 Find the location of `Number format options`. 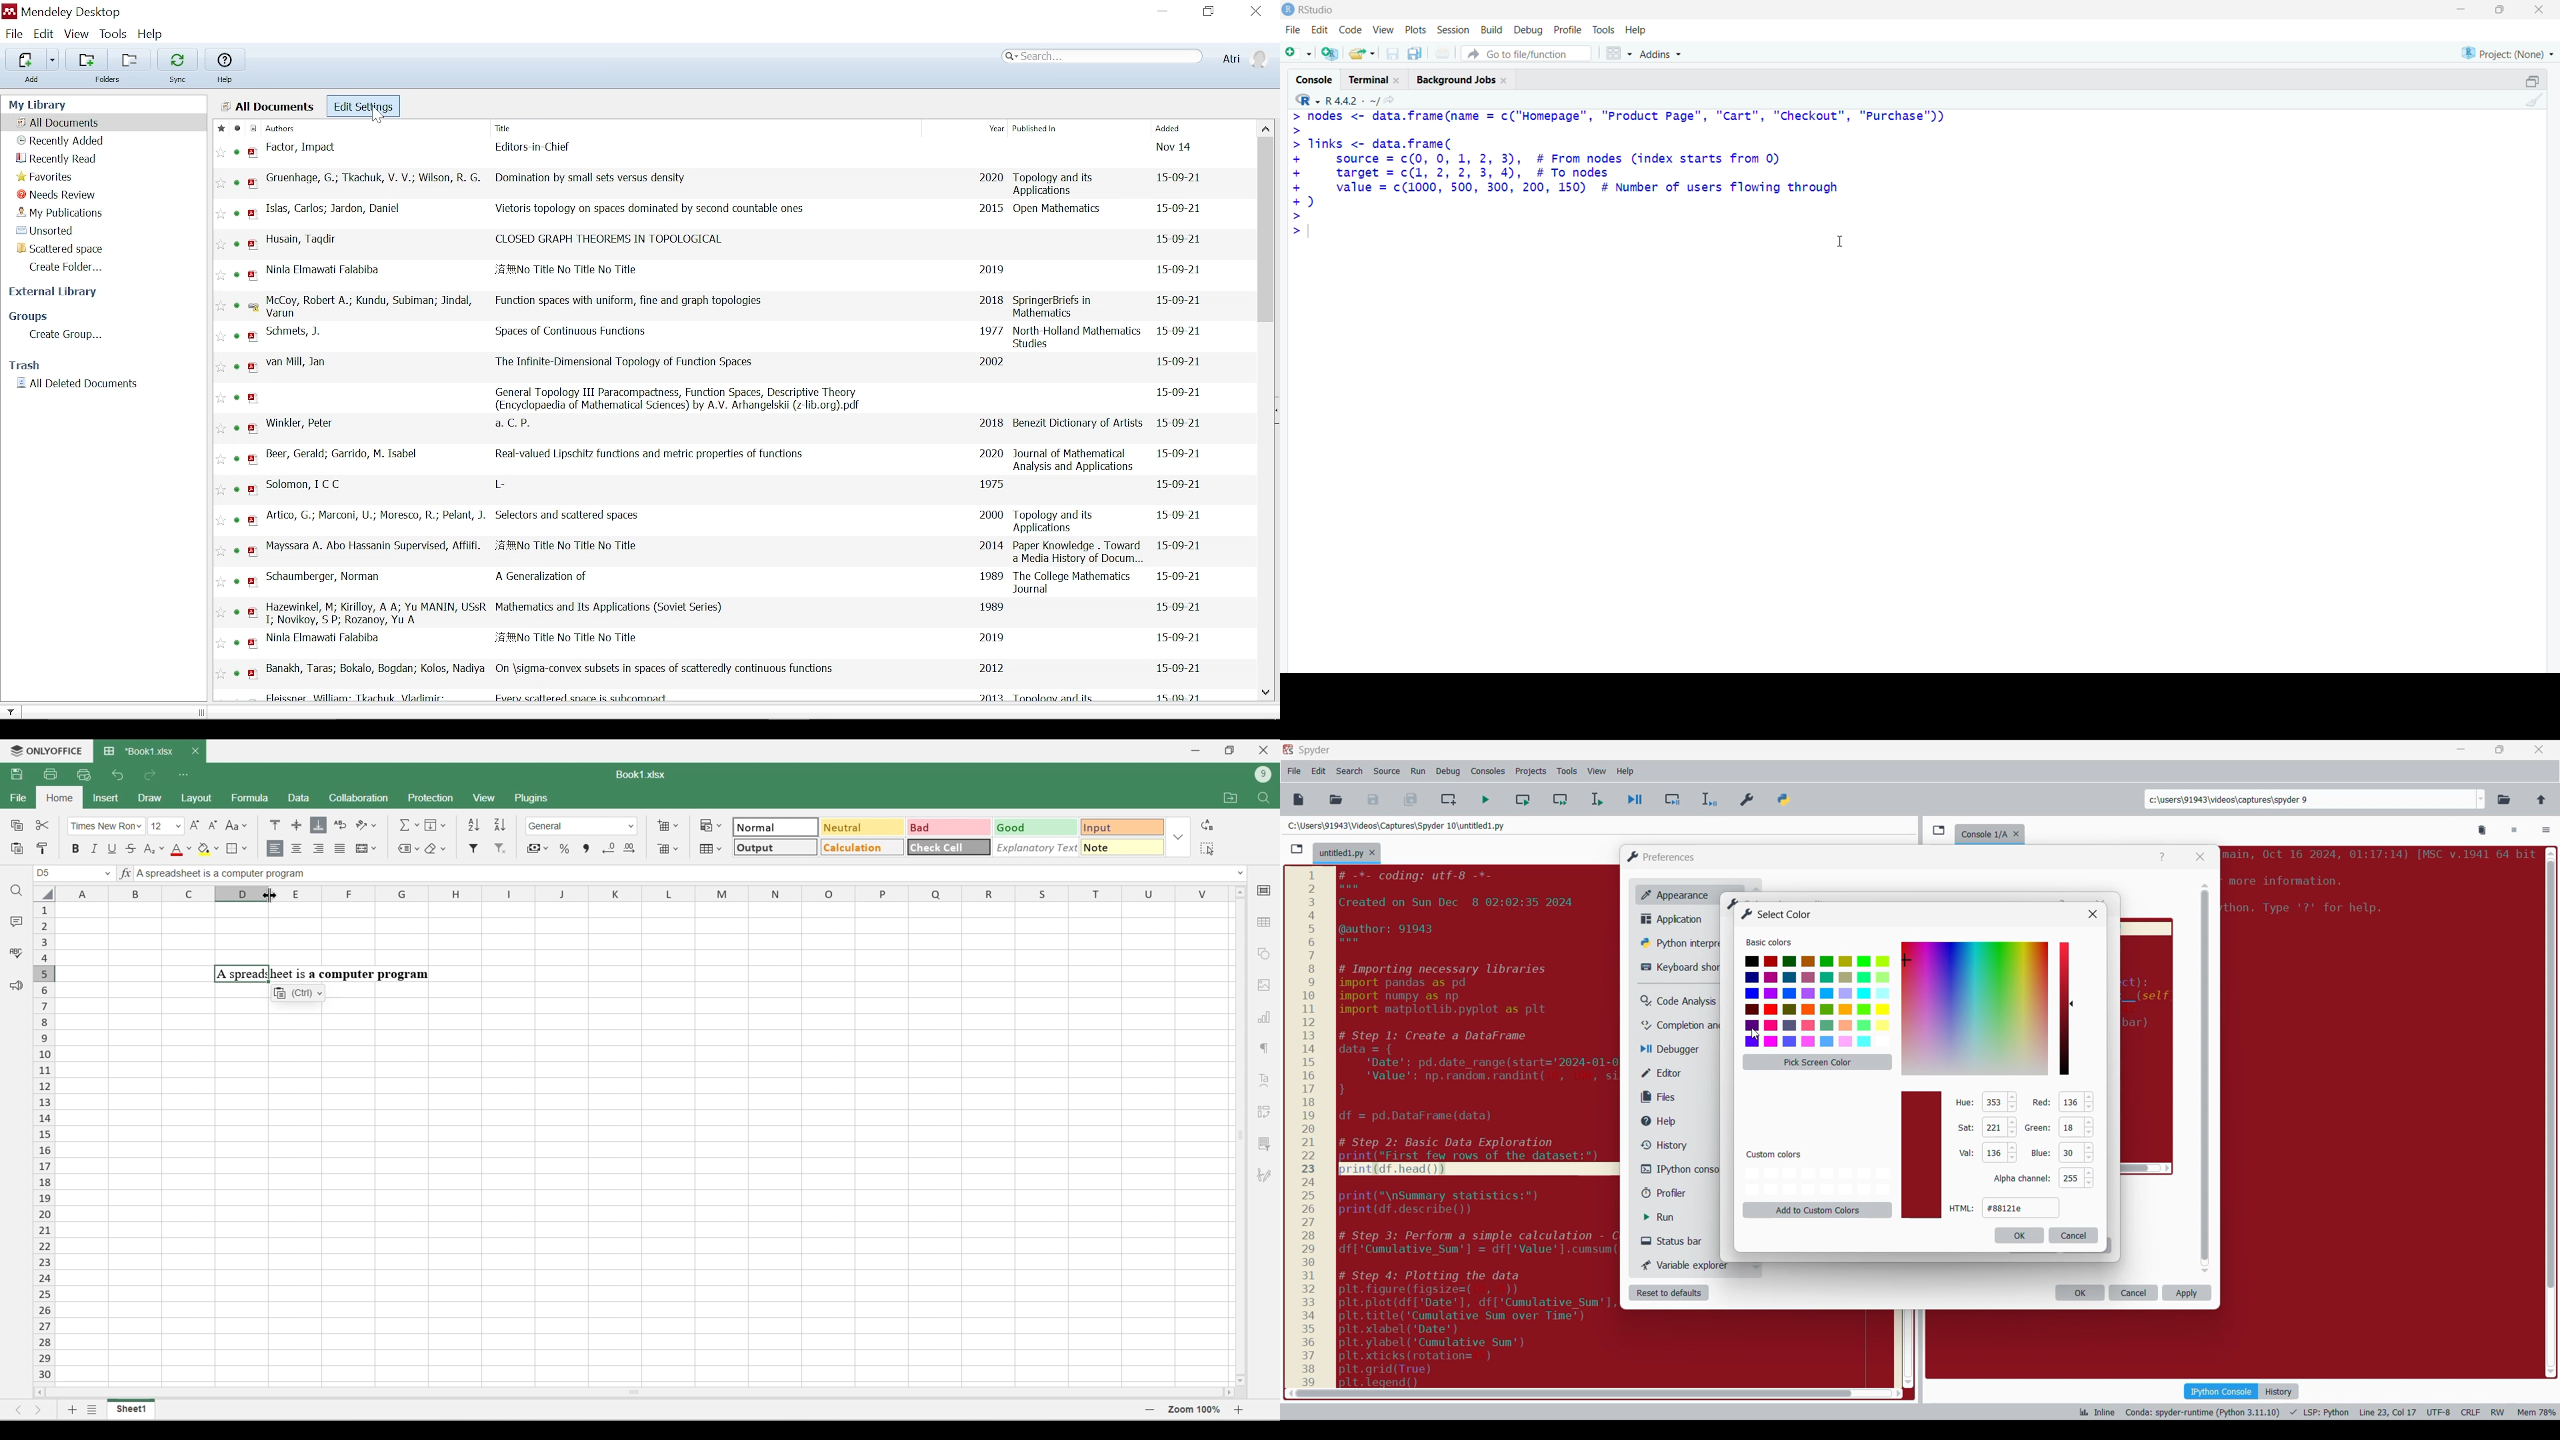

Number format options is located at coordinates (582, 826).